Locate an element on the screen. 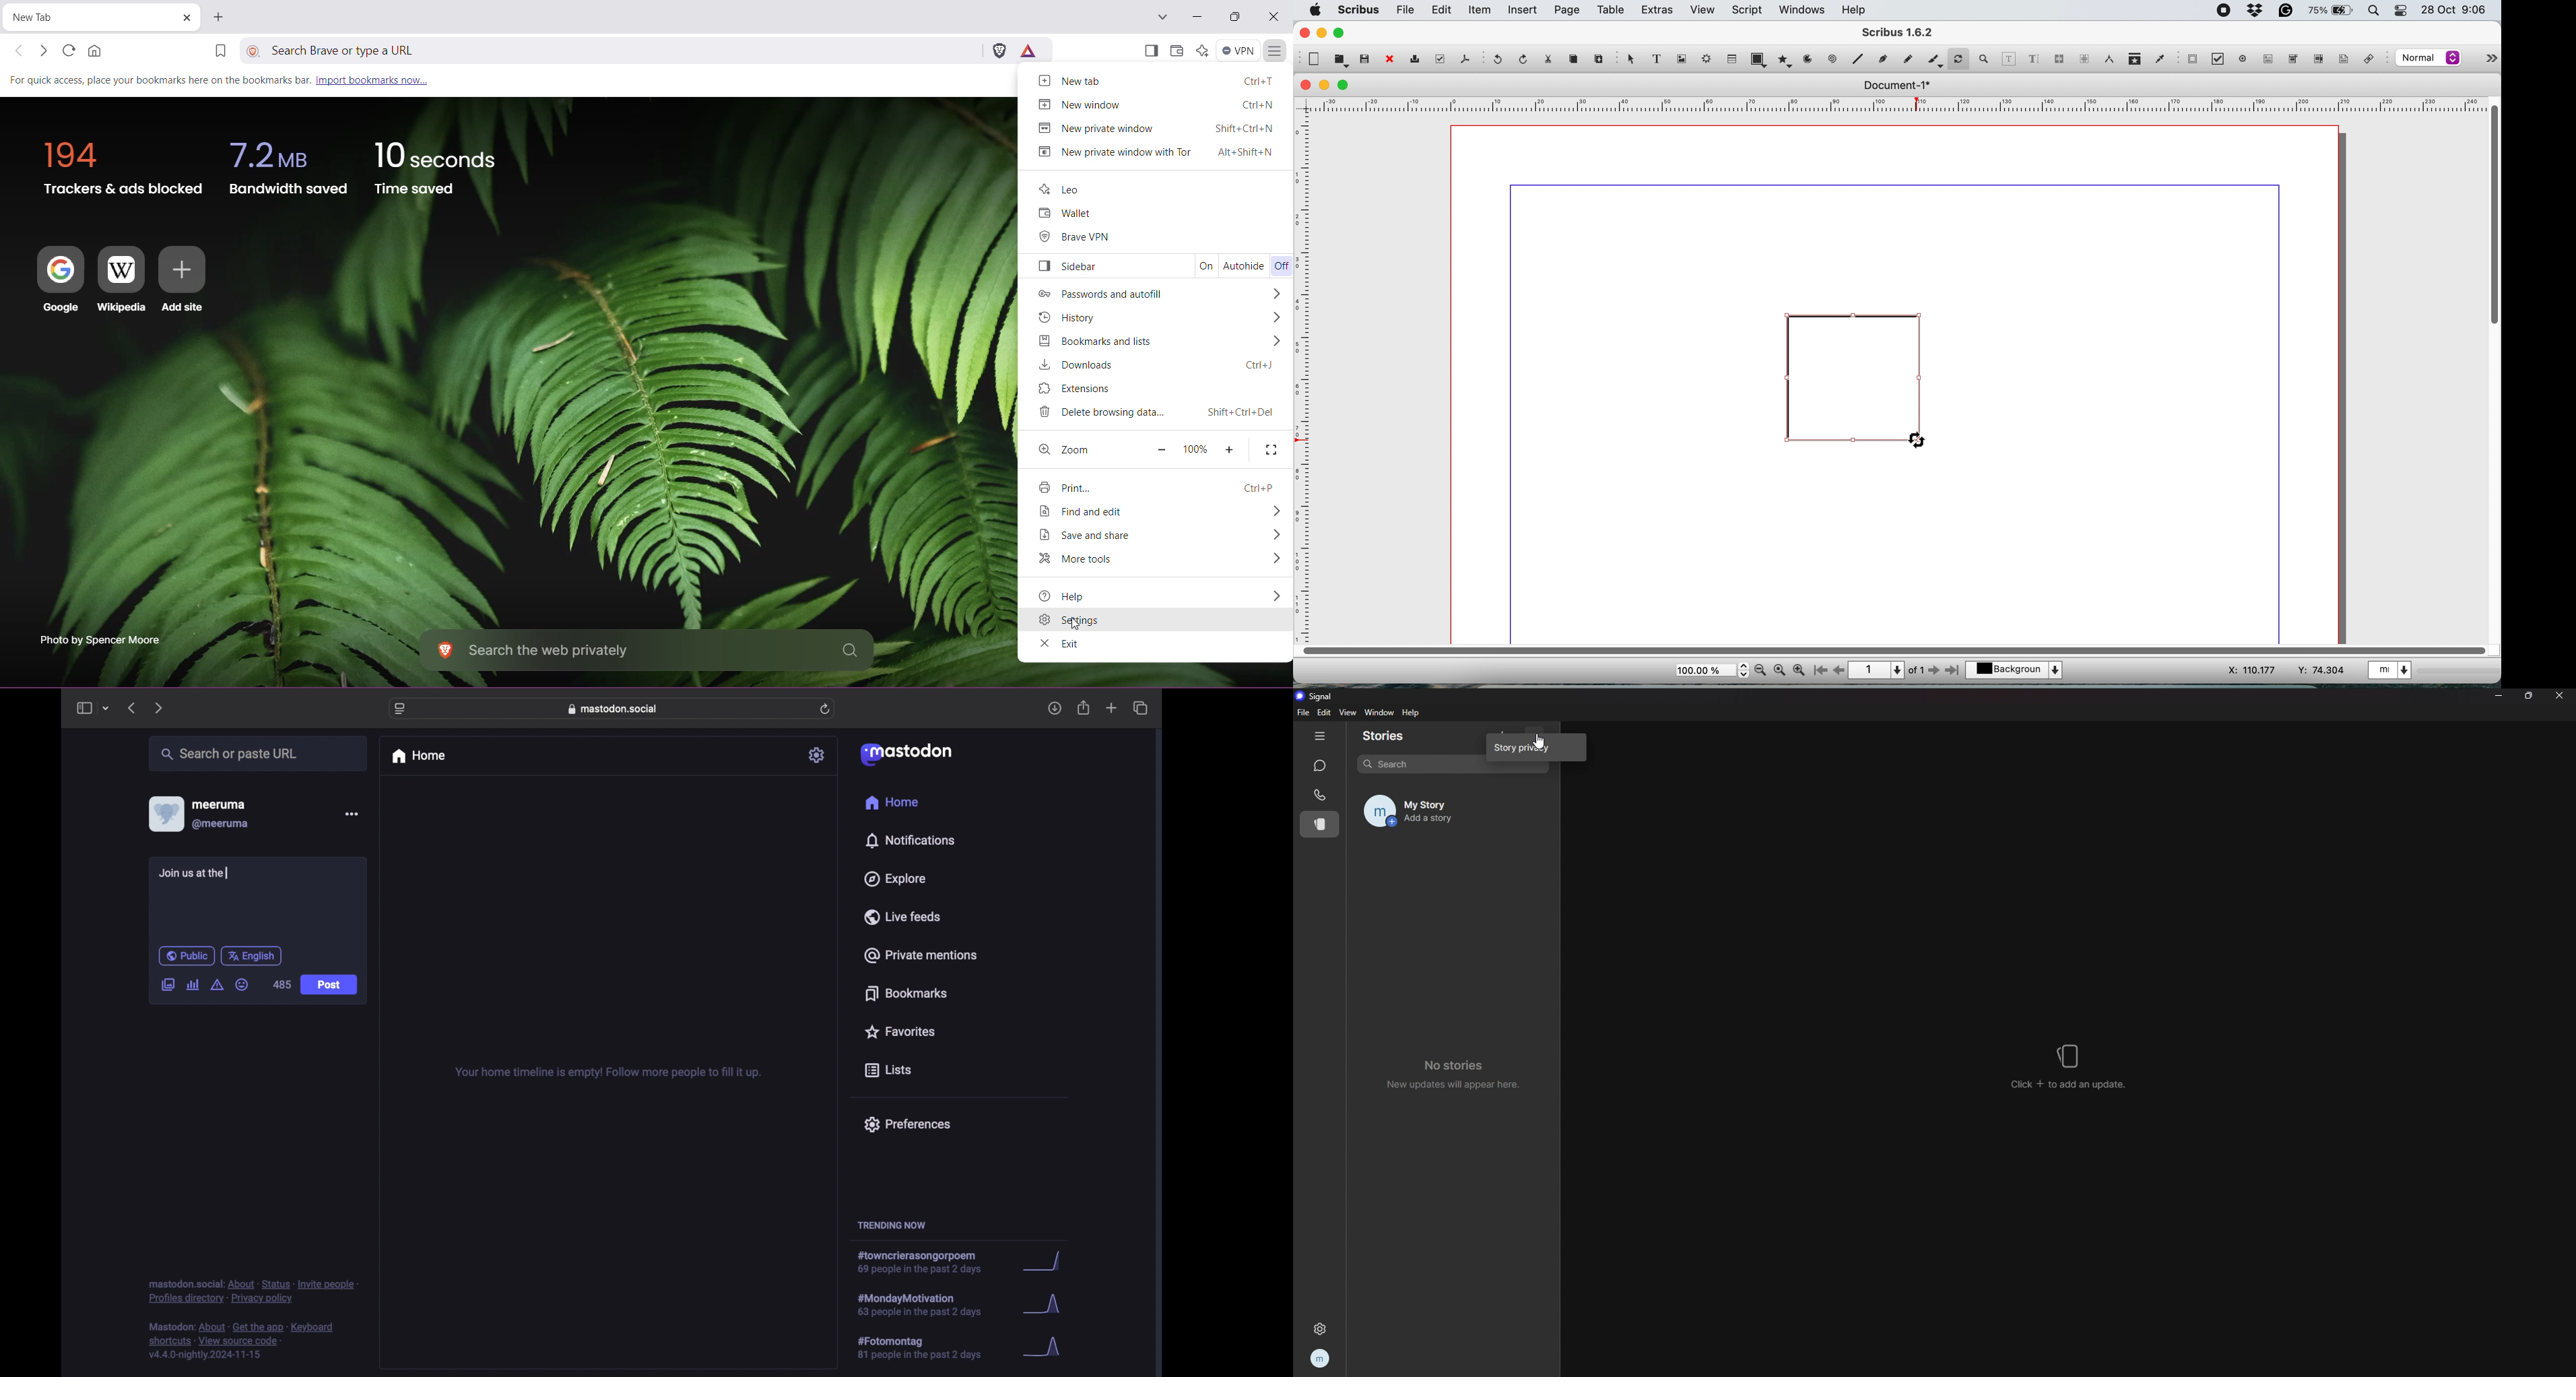  new is located at coordinates (1314, 59).